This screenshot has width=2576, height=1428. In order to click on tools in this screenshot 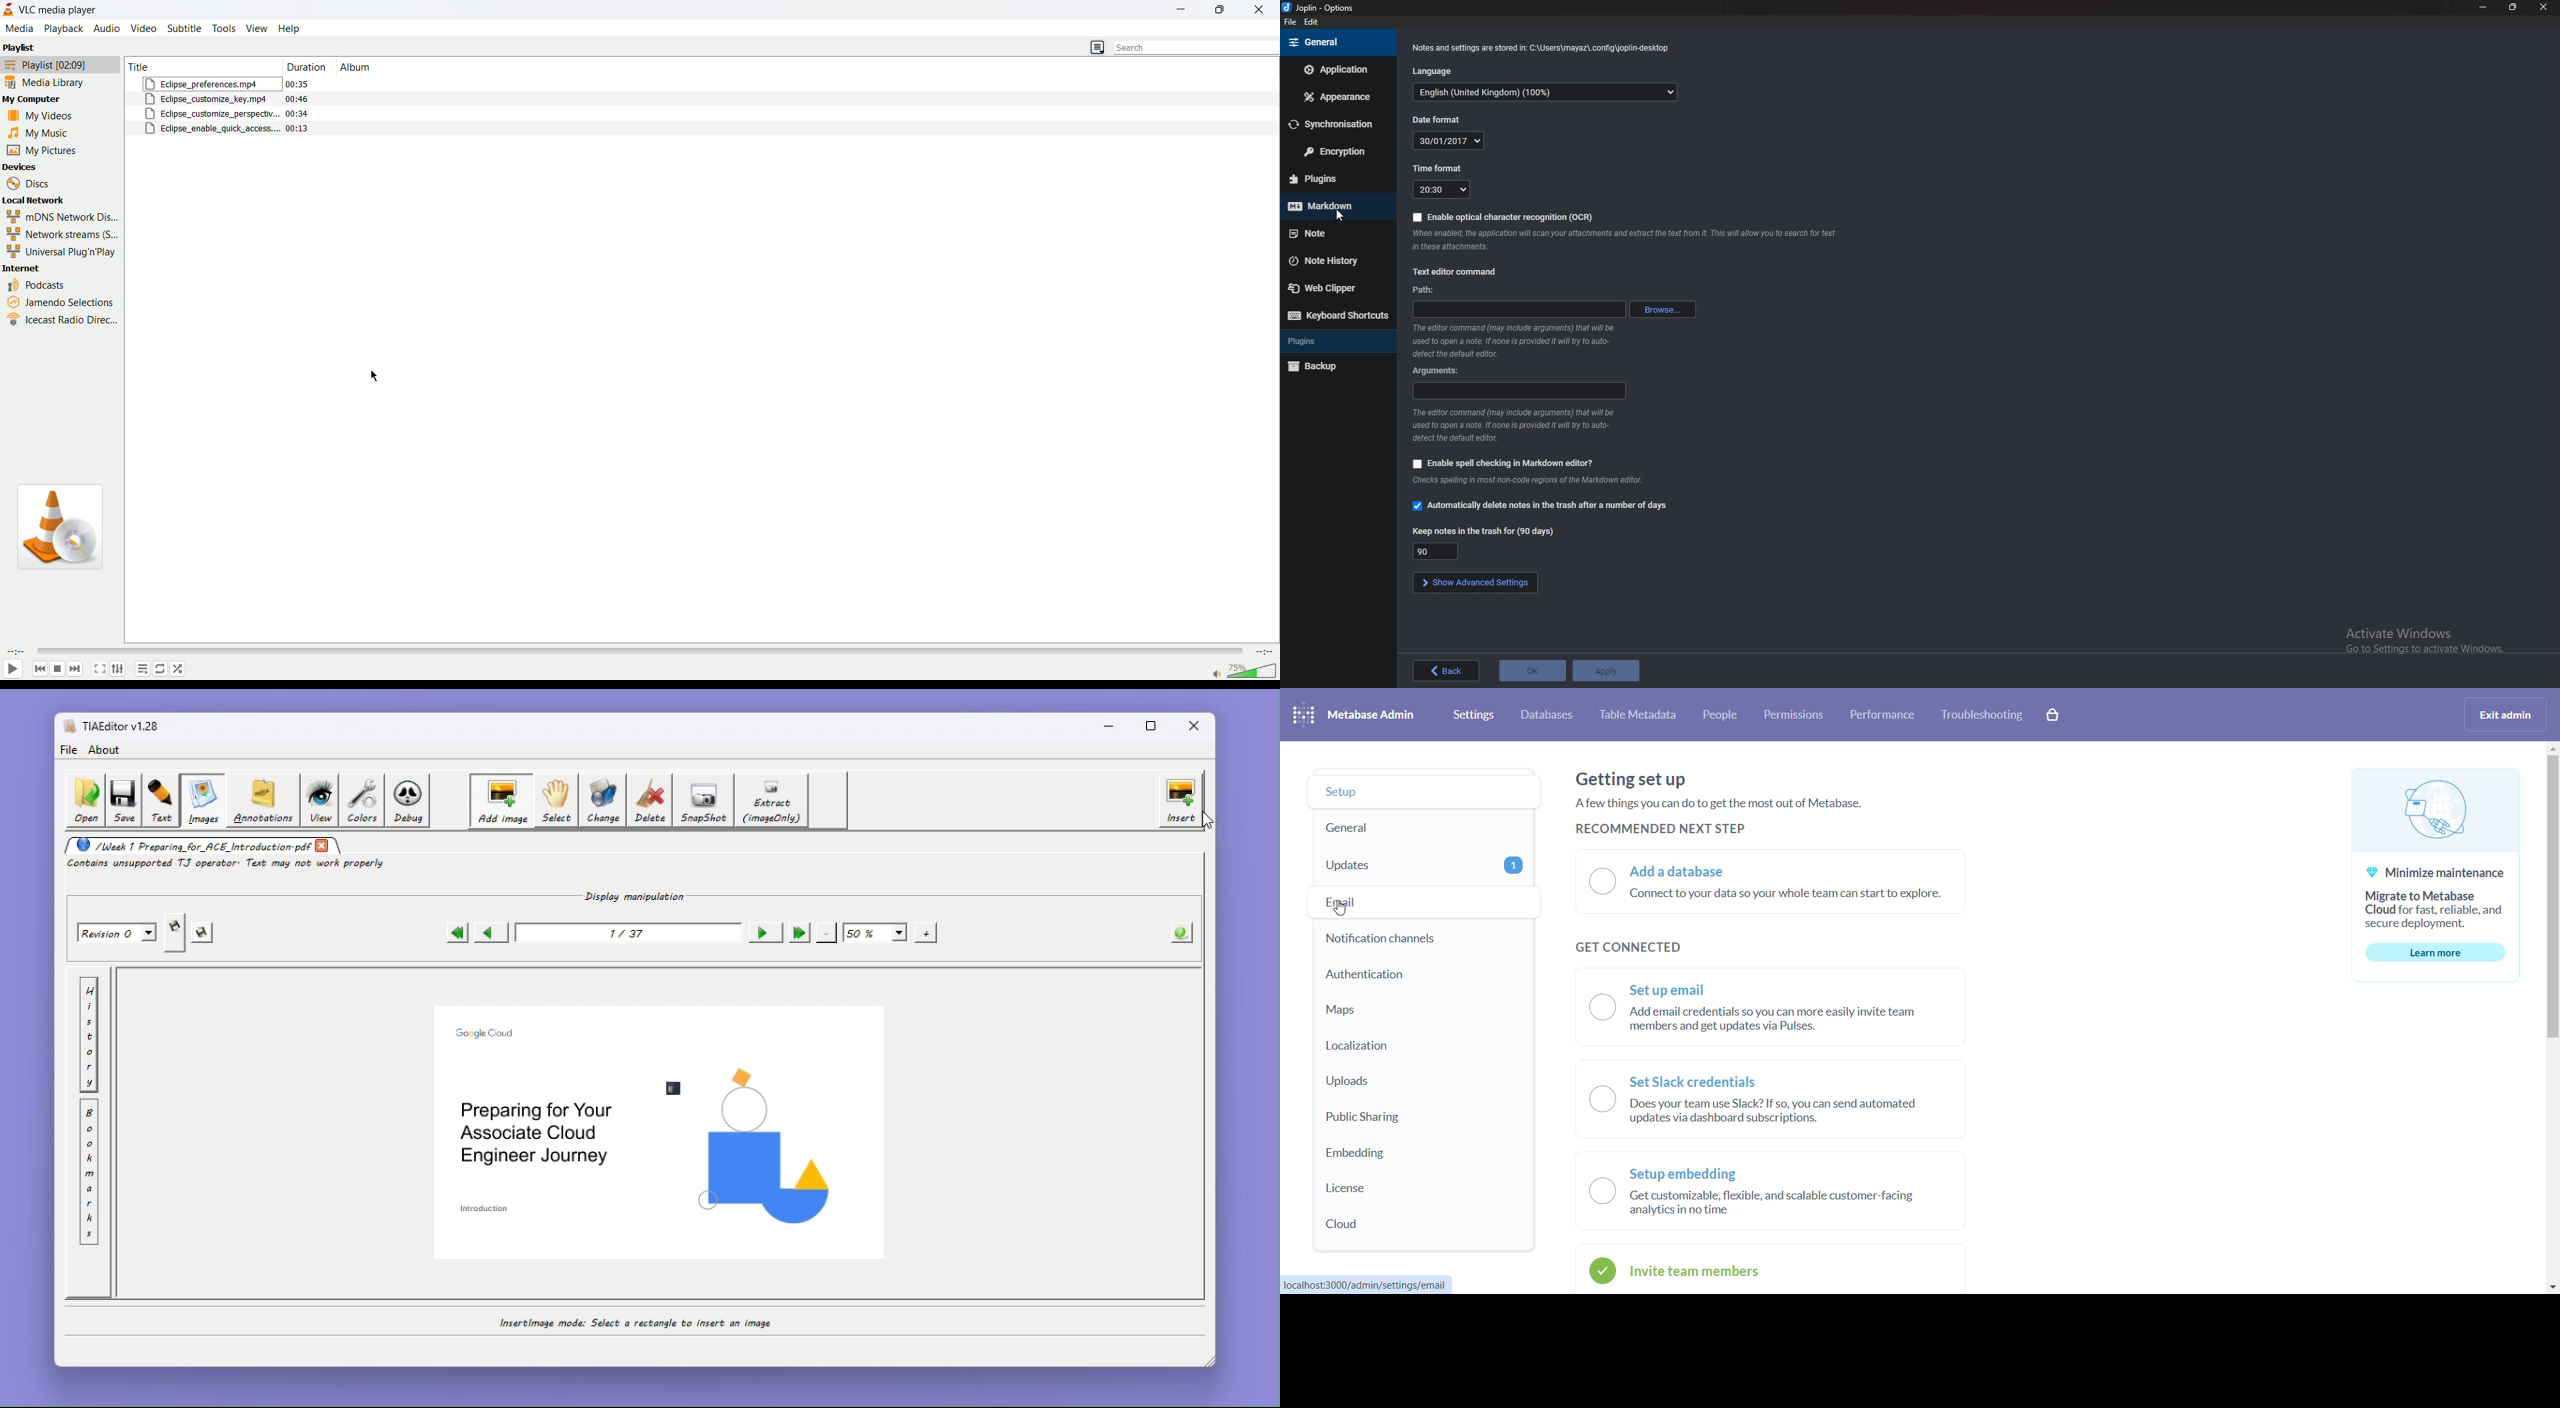, I will do `click(223, 29)`.